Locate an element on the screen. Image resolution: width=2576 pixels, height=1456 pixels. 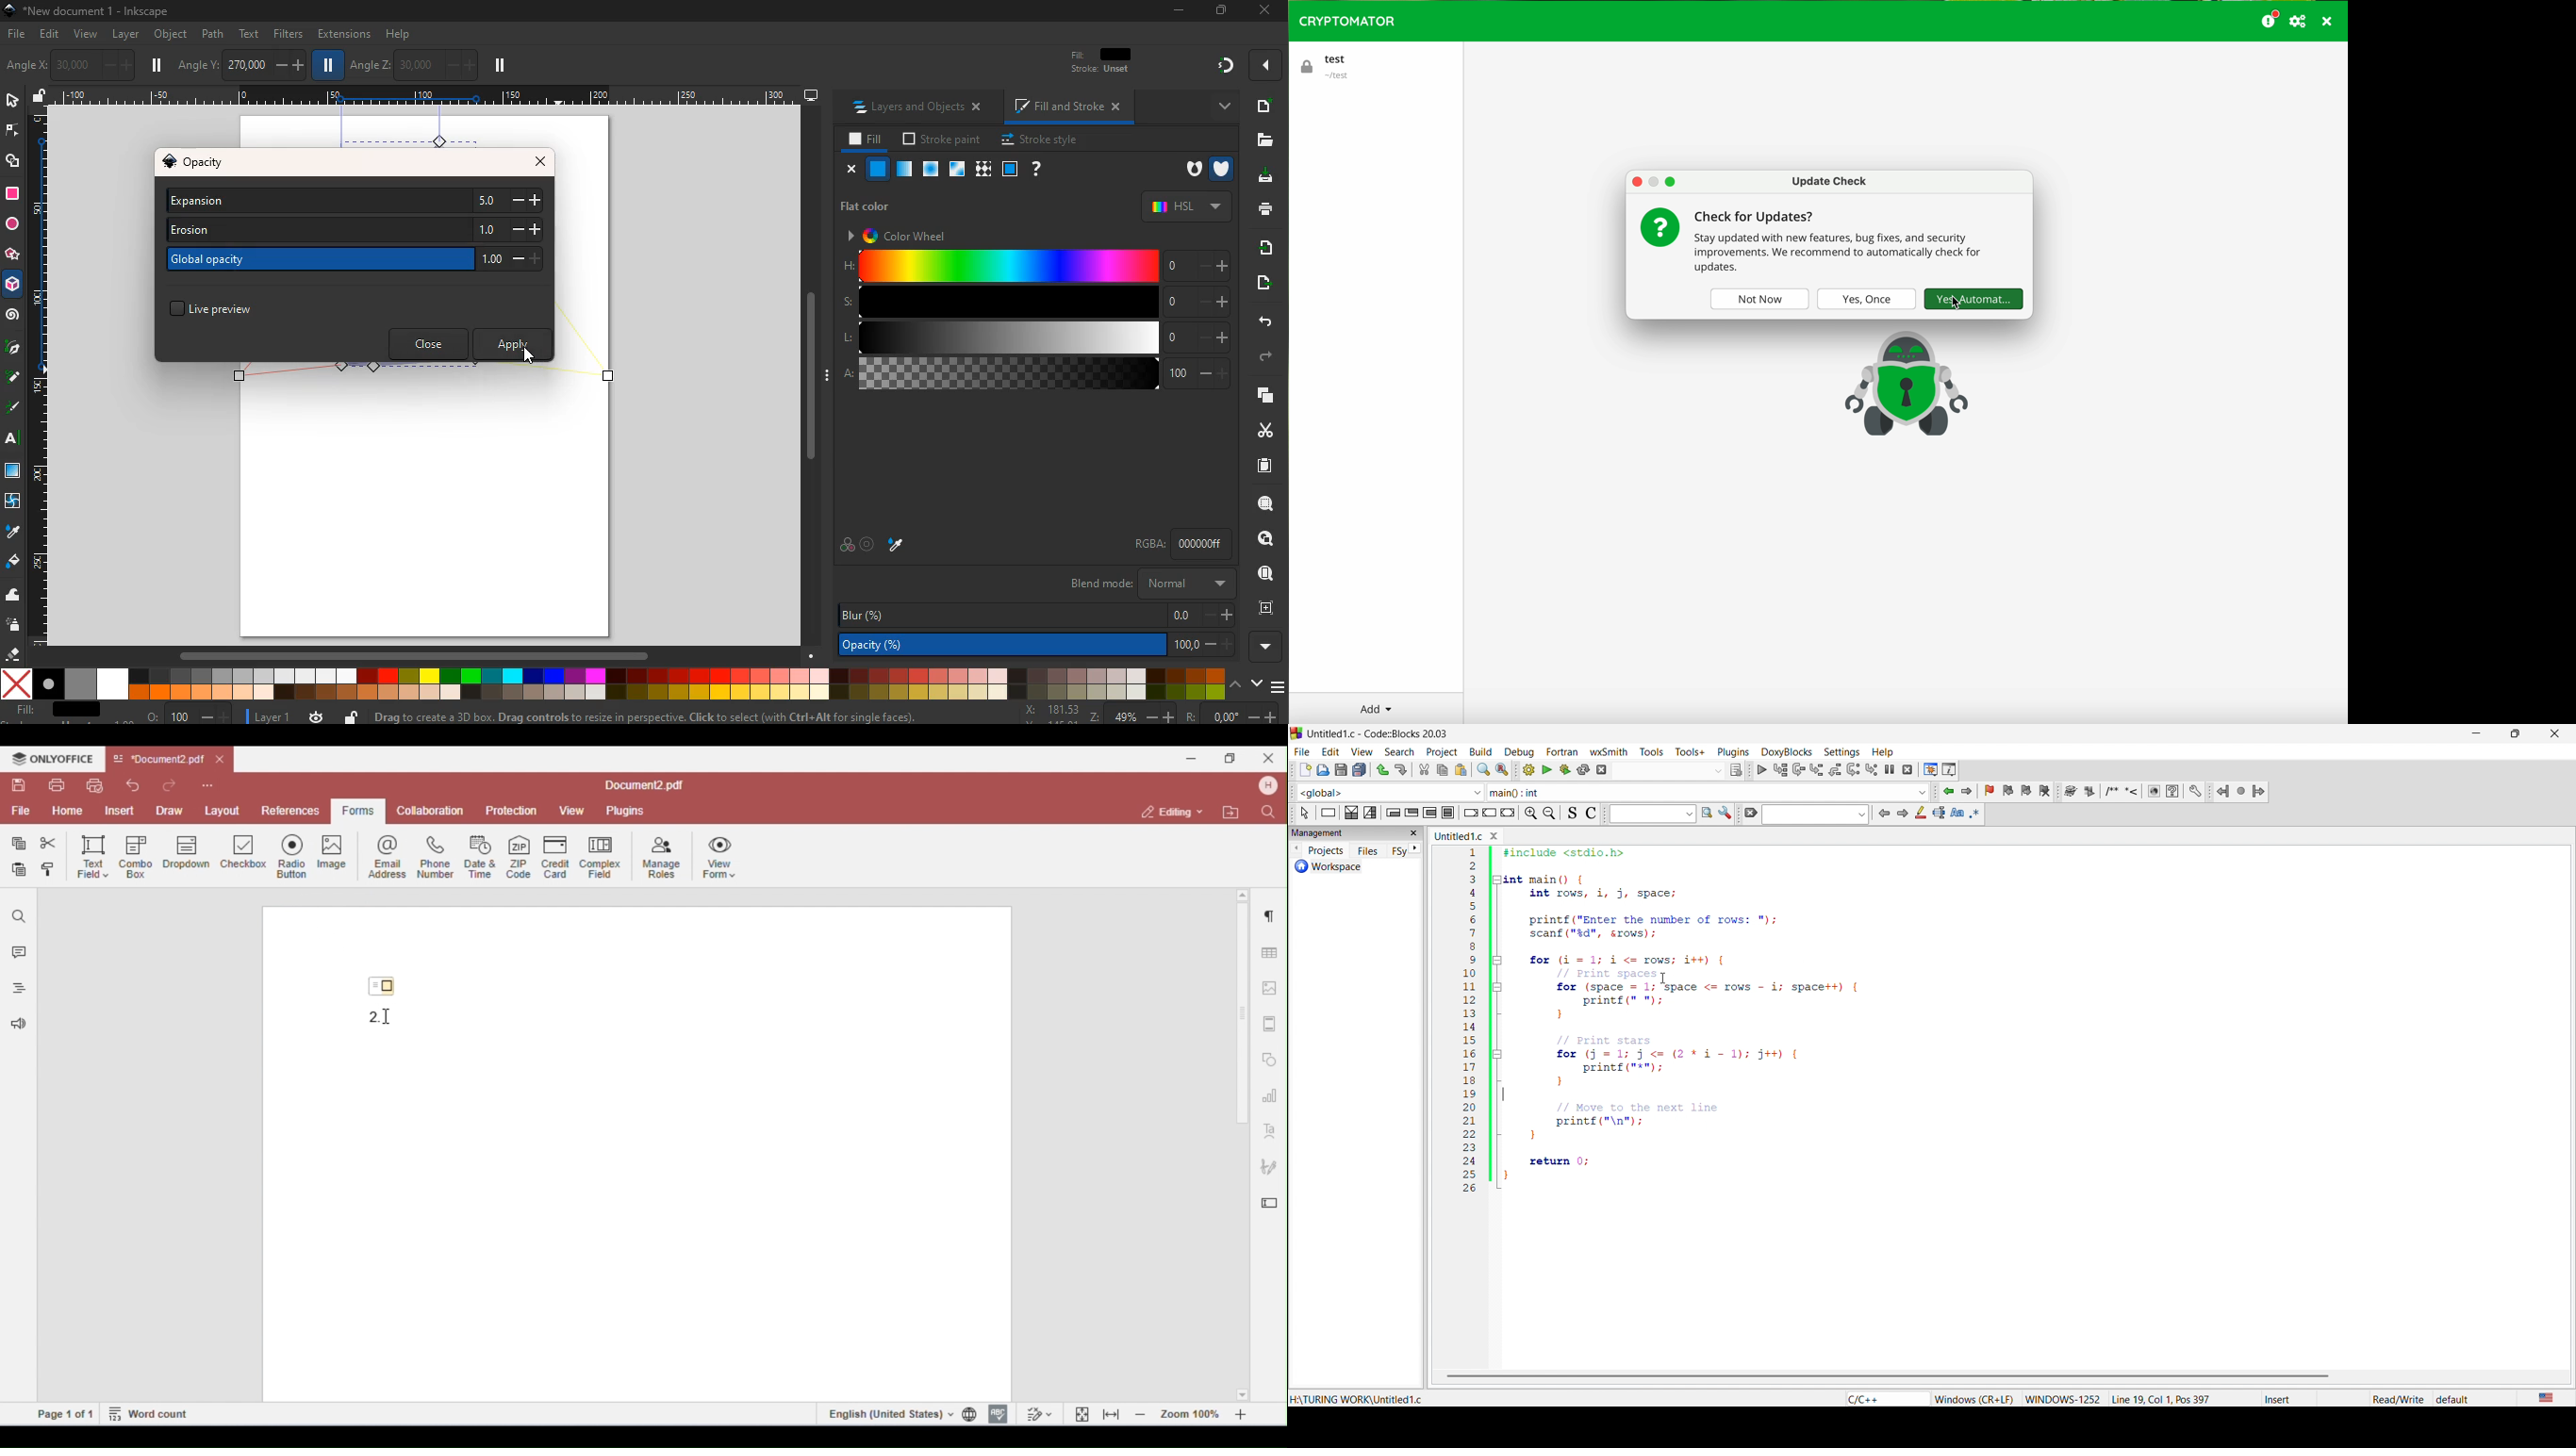
pause is located at coordinates (158, 65).